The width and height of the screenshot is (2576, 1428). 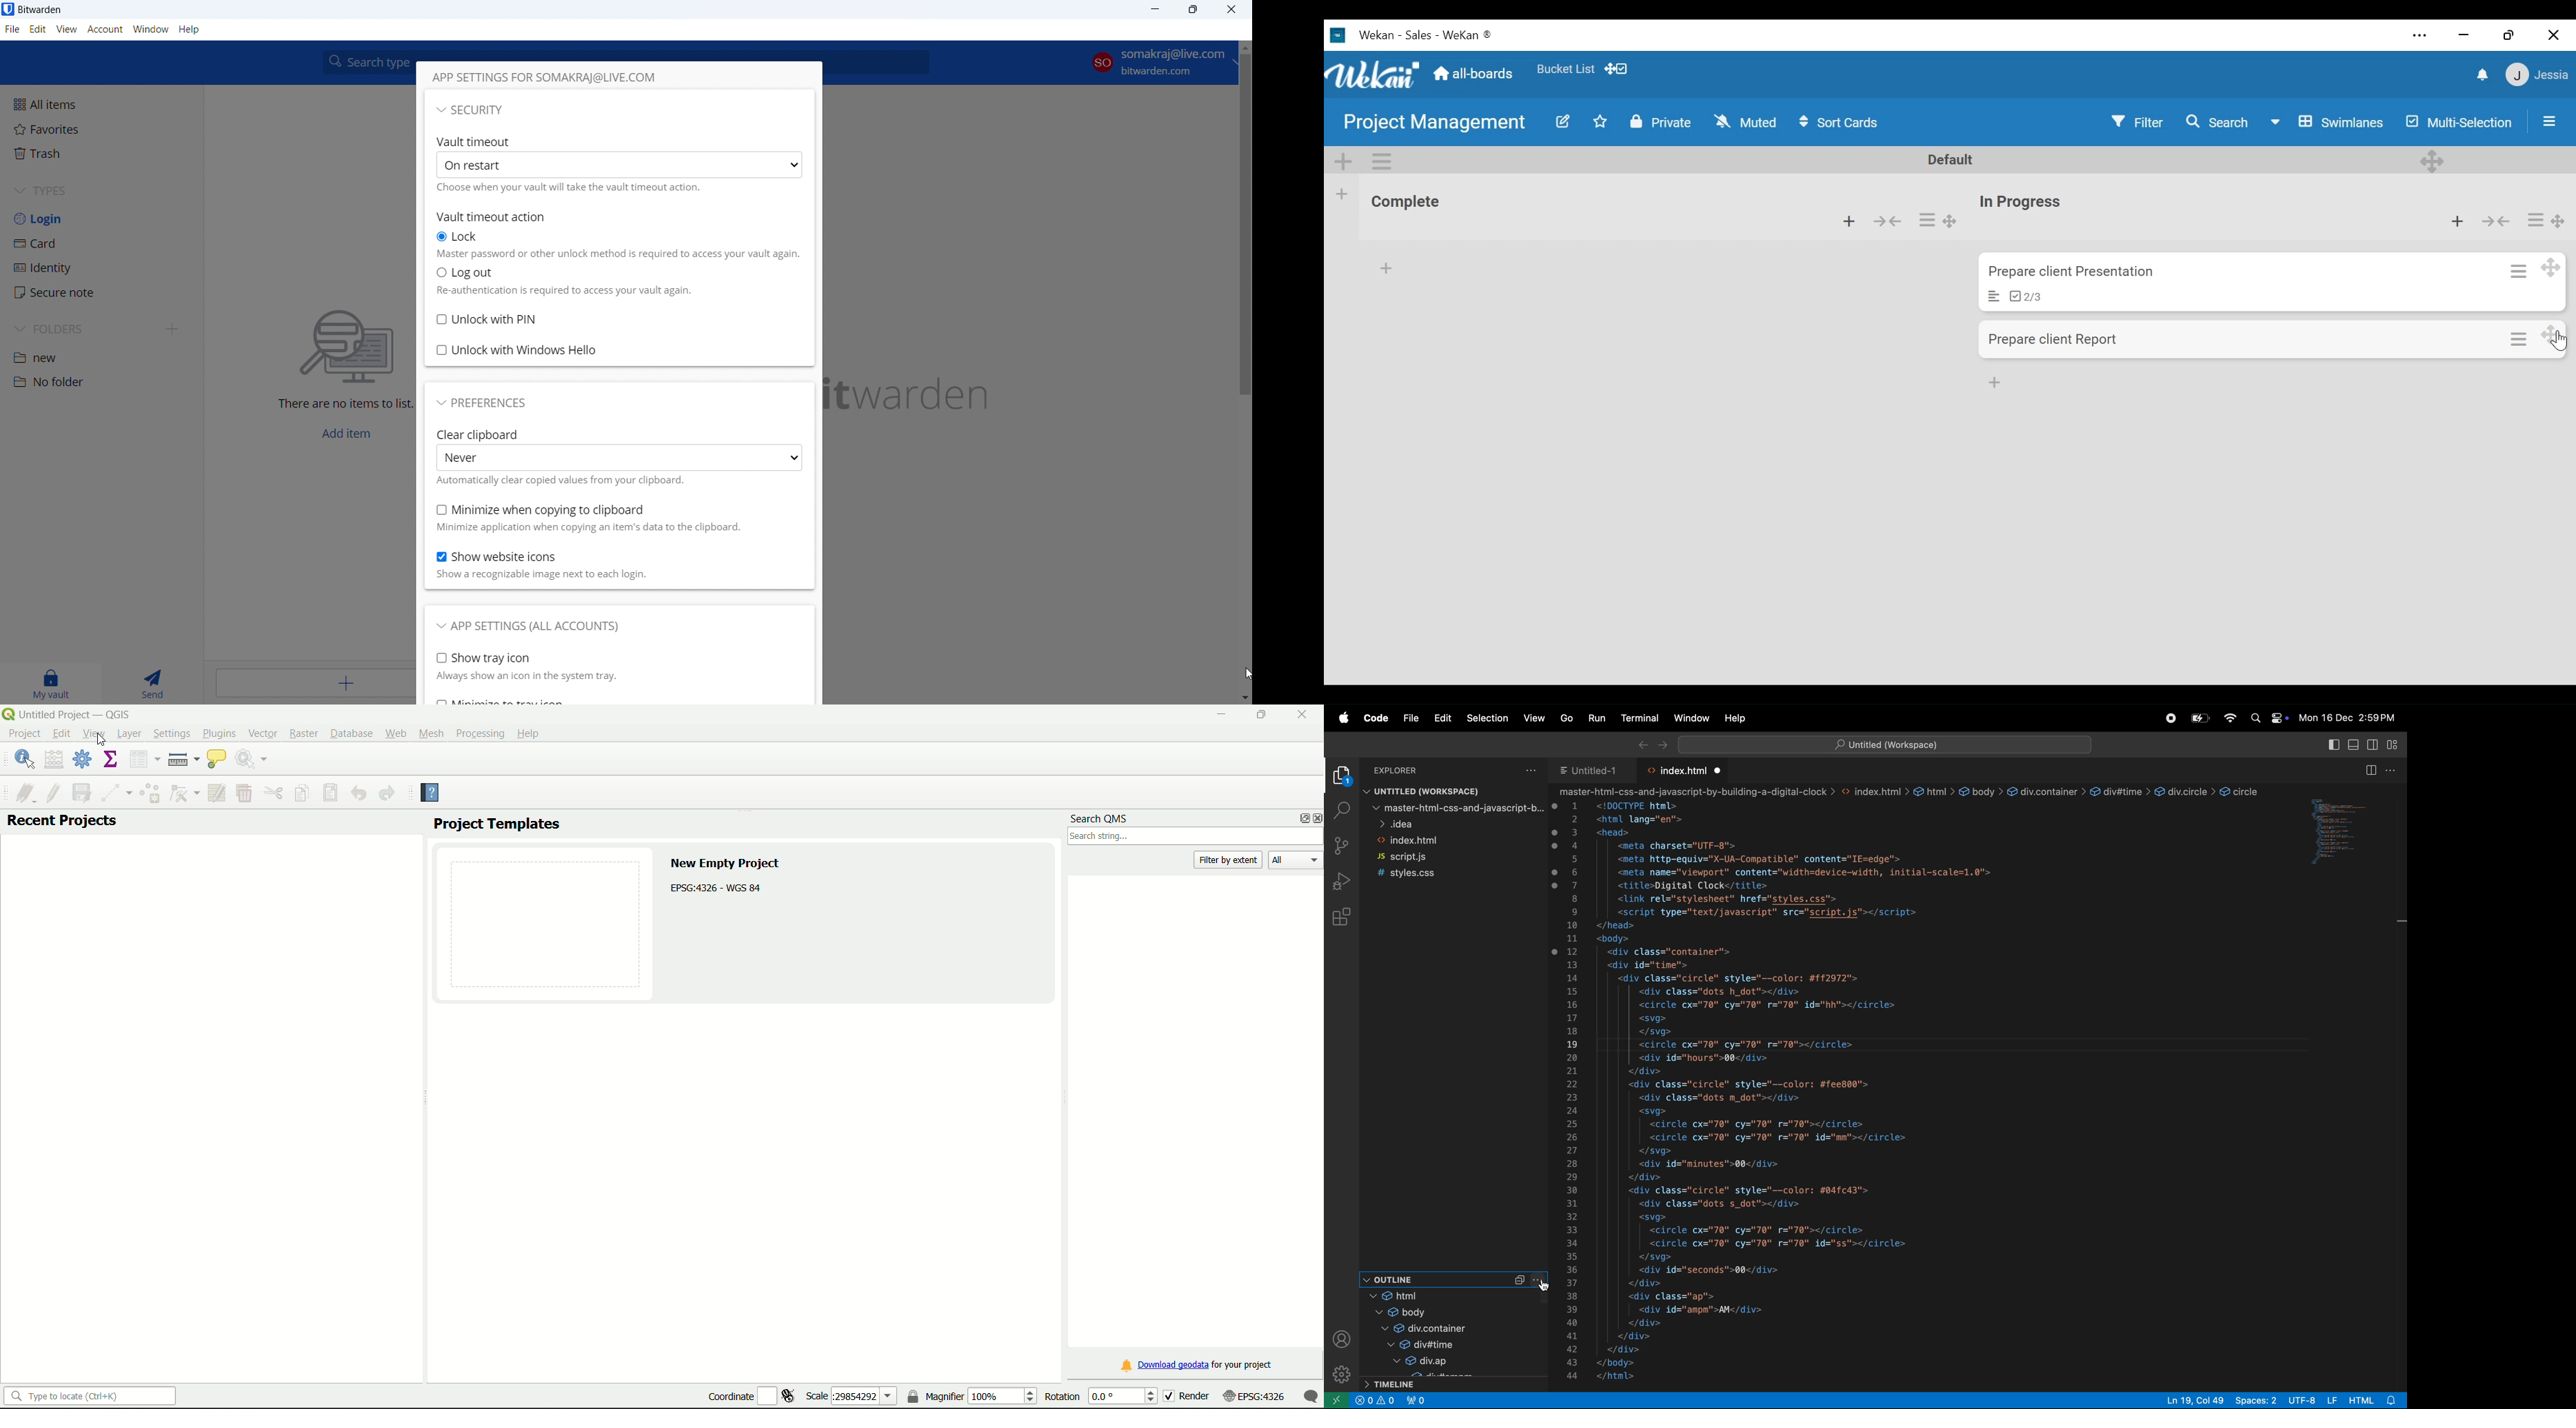 I want to click on add folder, so click(x=174, y=329).